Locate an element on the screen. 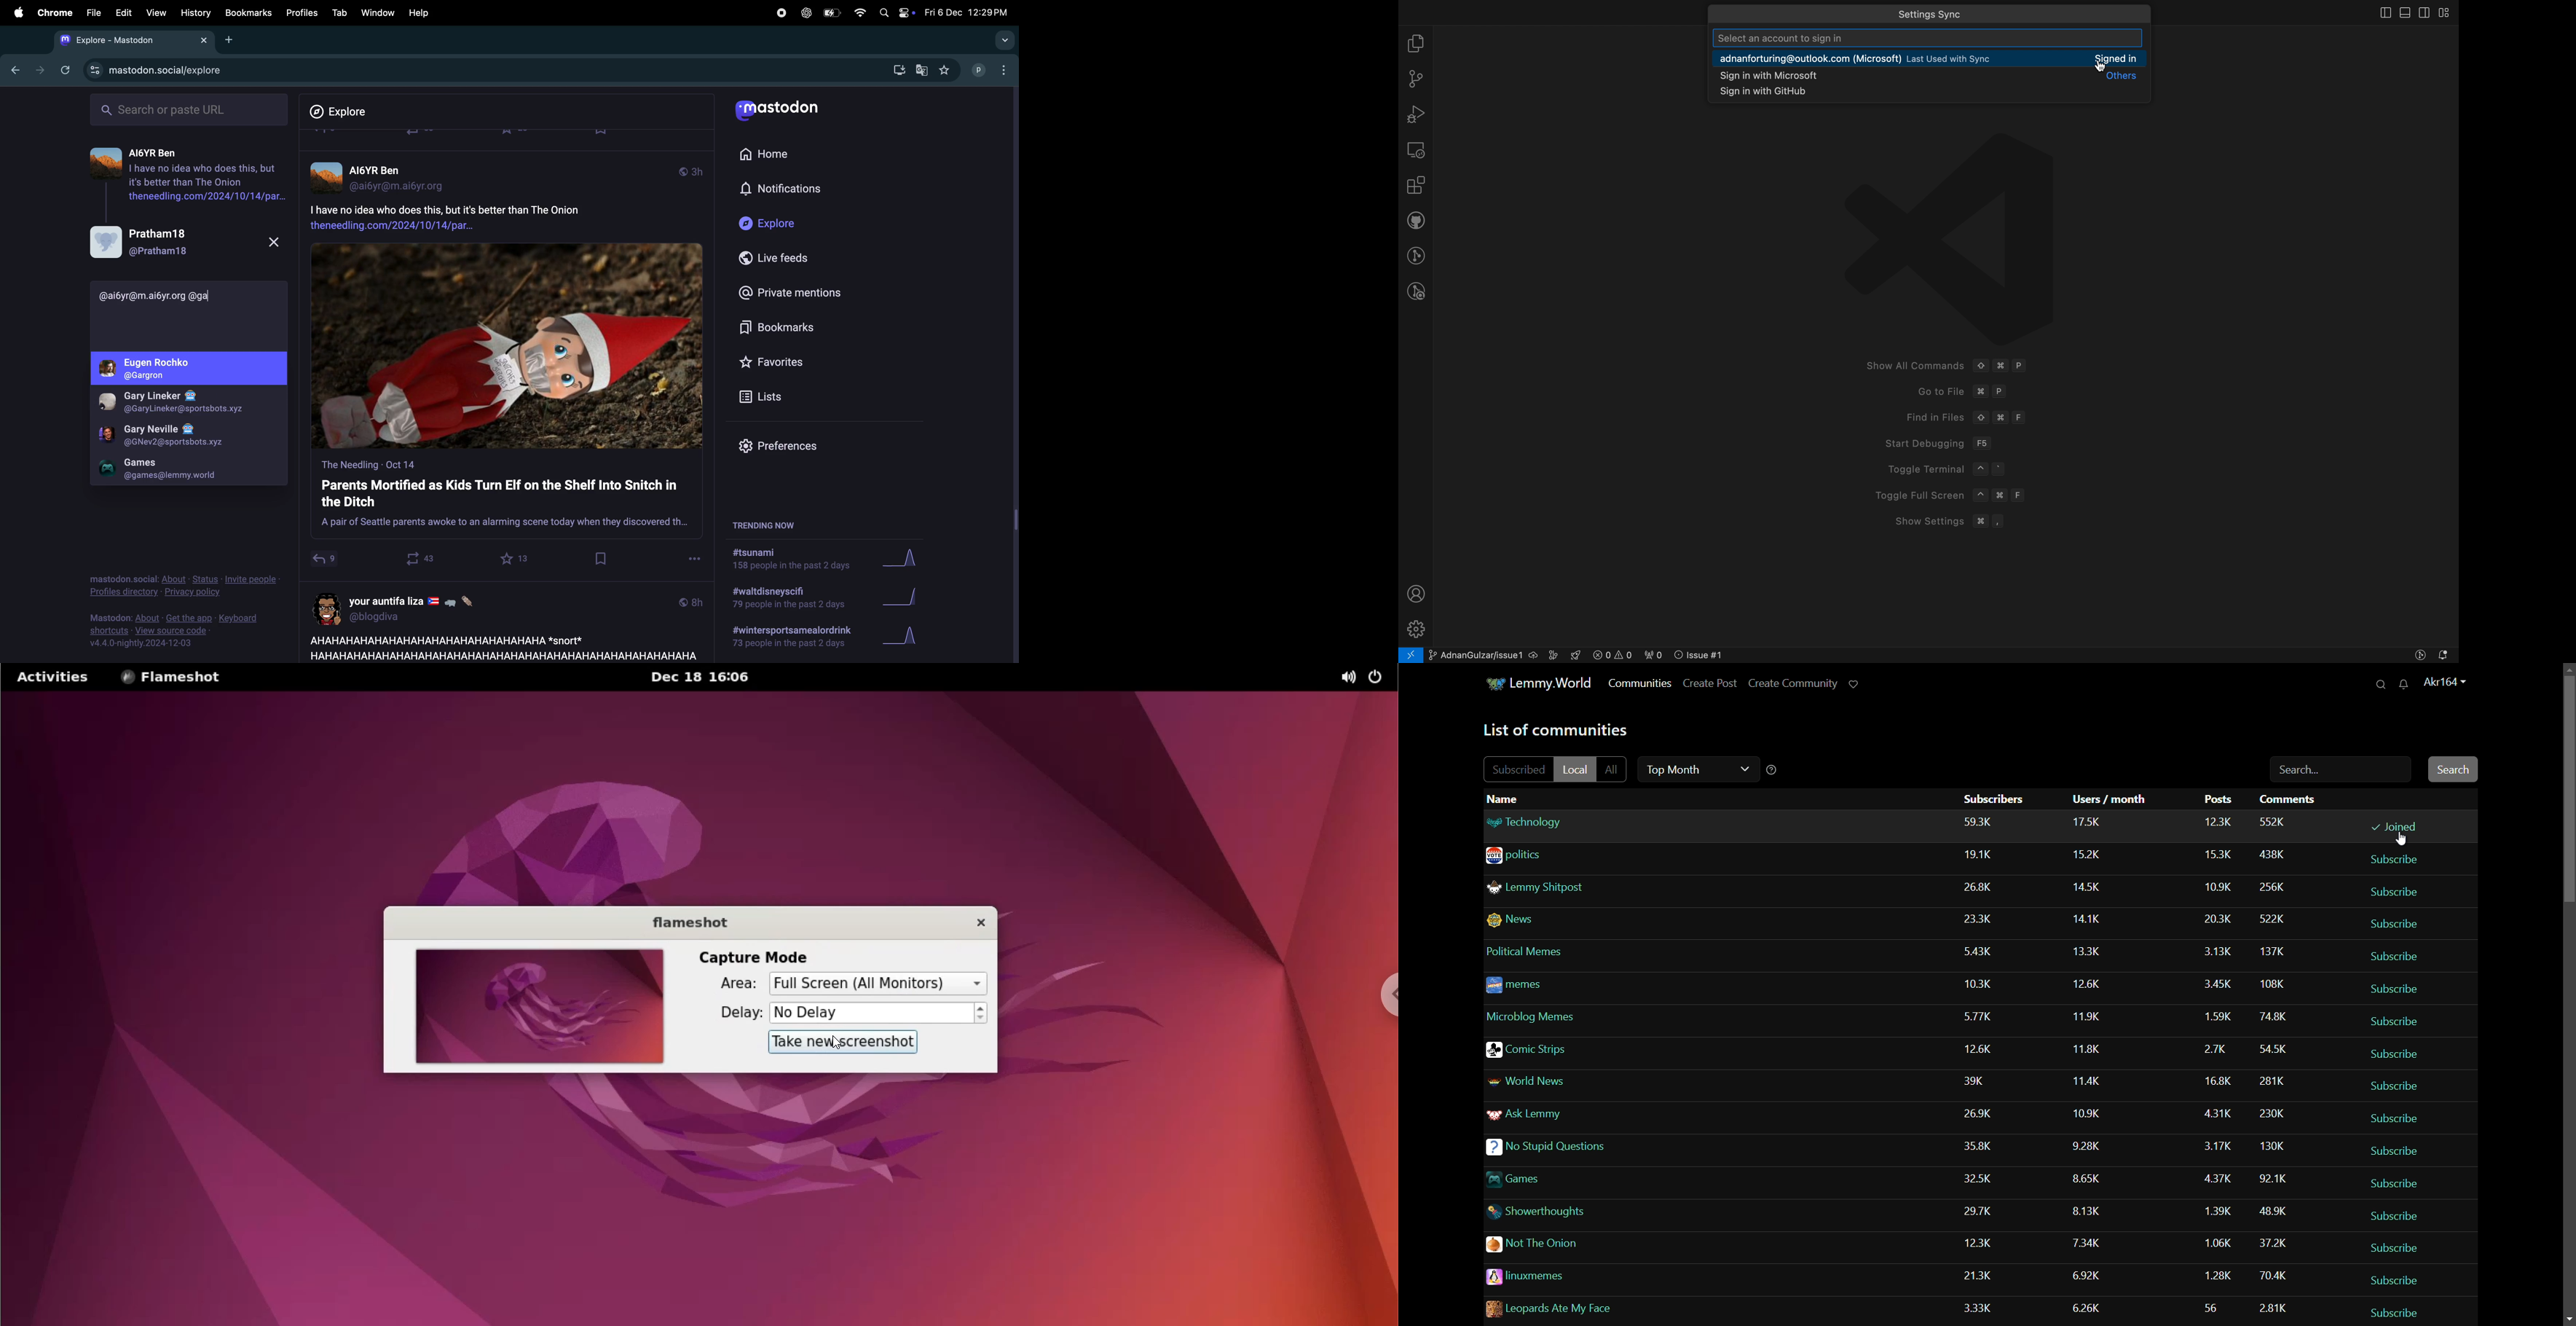 The height and width of the screenshot is (1344, 2576). create community is located at coordinates (1791, 683).